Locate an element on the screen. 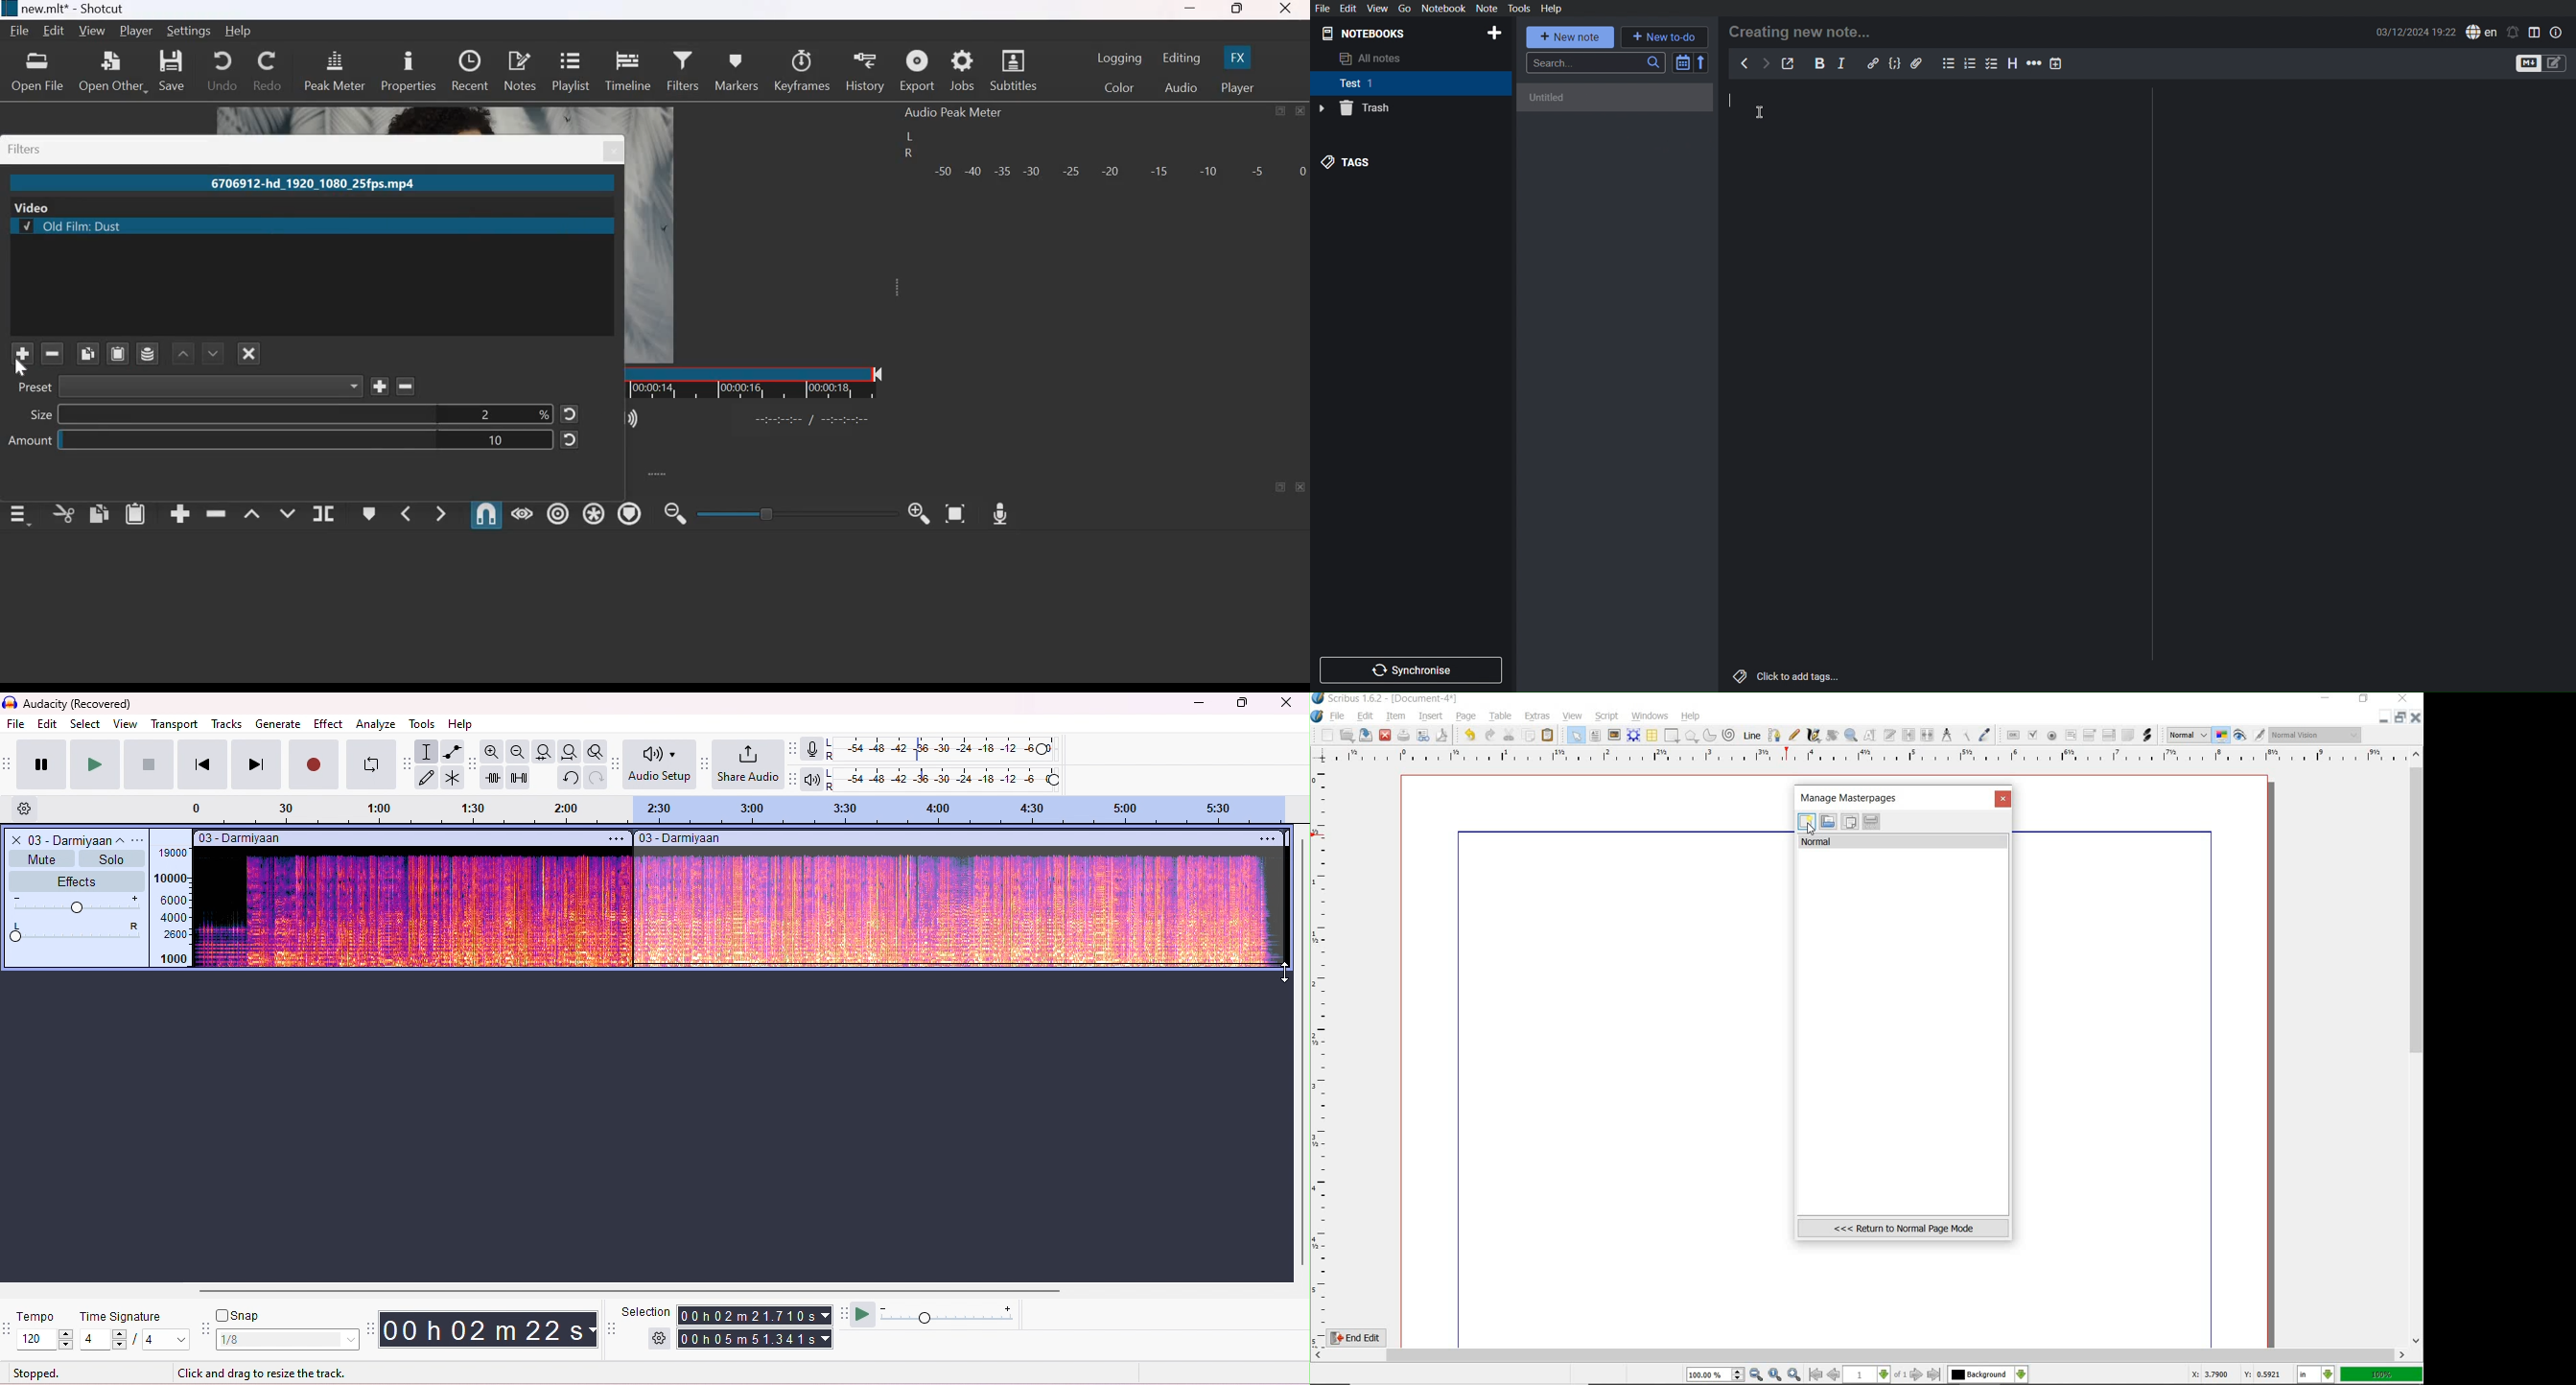 The width and height of the screenshot is (2576, 1400). Move filter down is located at coordinates (213, 353).